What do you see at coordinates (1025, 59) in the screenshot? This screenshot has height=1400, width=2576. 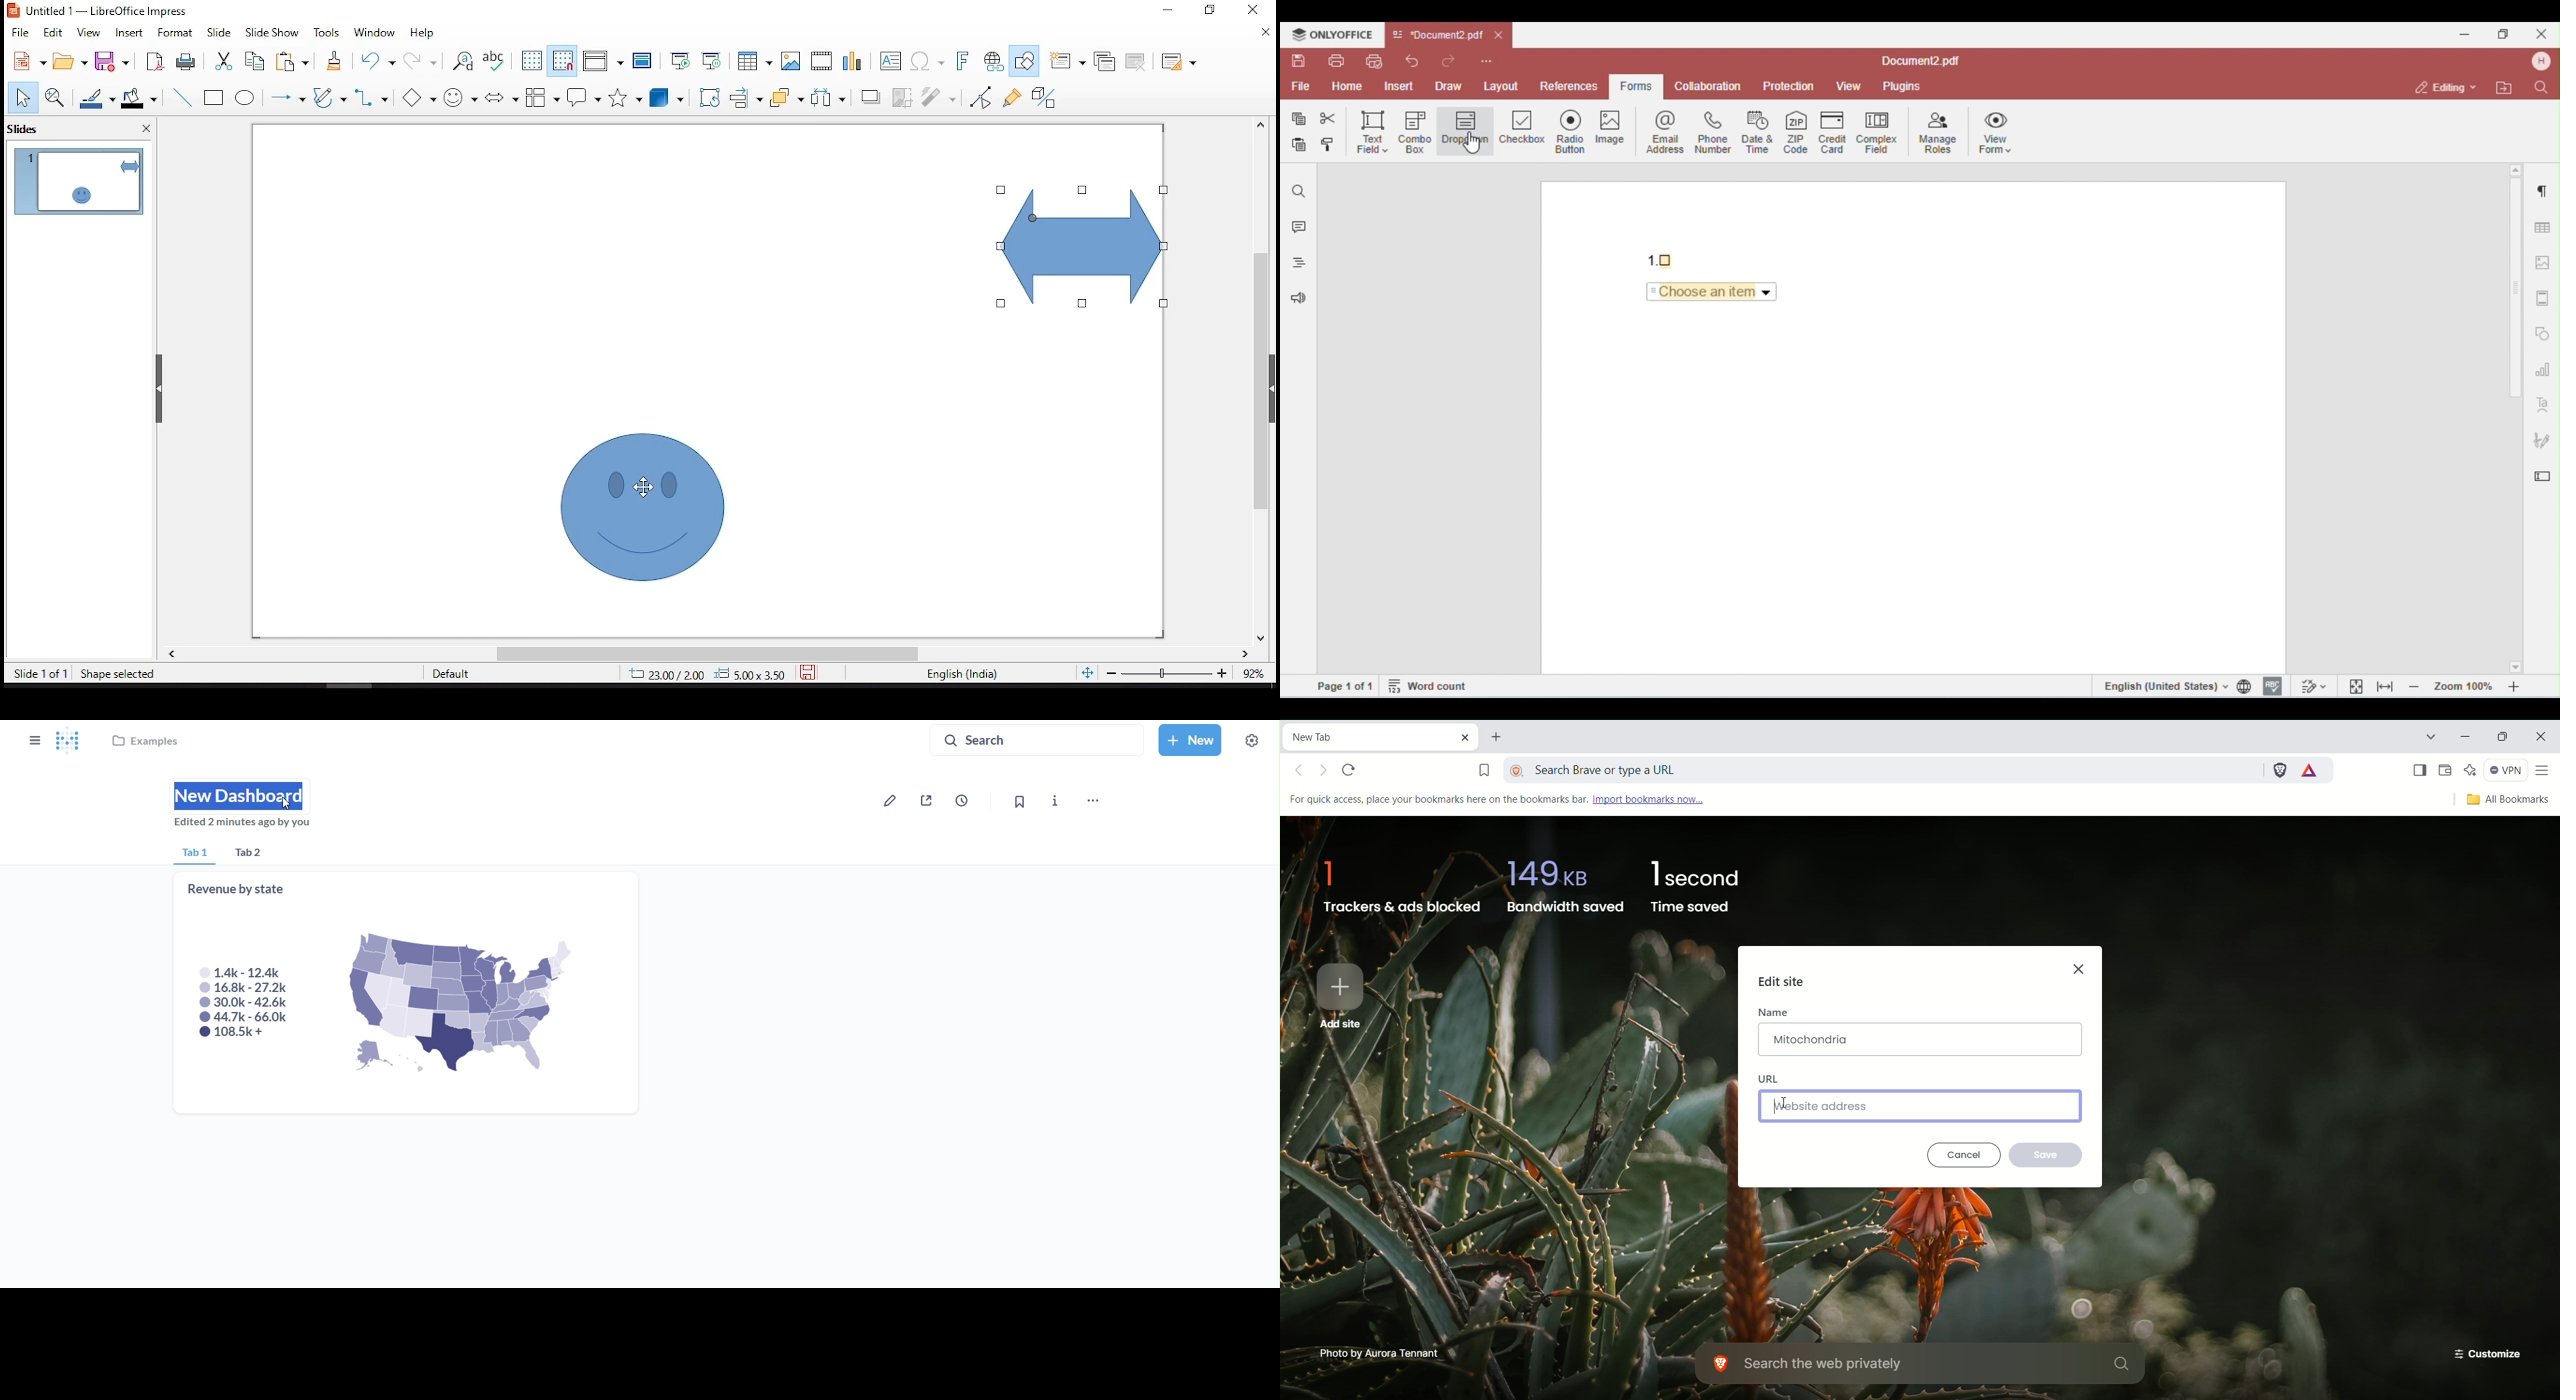 I see `show draw functions` at bounding box center [1025, 59].